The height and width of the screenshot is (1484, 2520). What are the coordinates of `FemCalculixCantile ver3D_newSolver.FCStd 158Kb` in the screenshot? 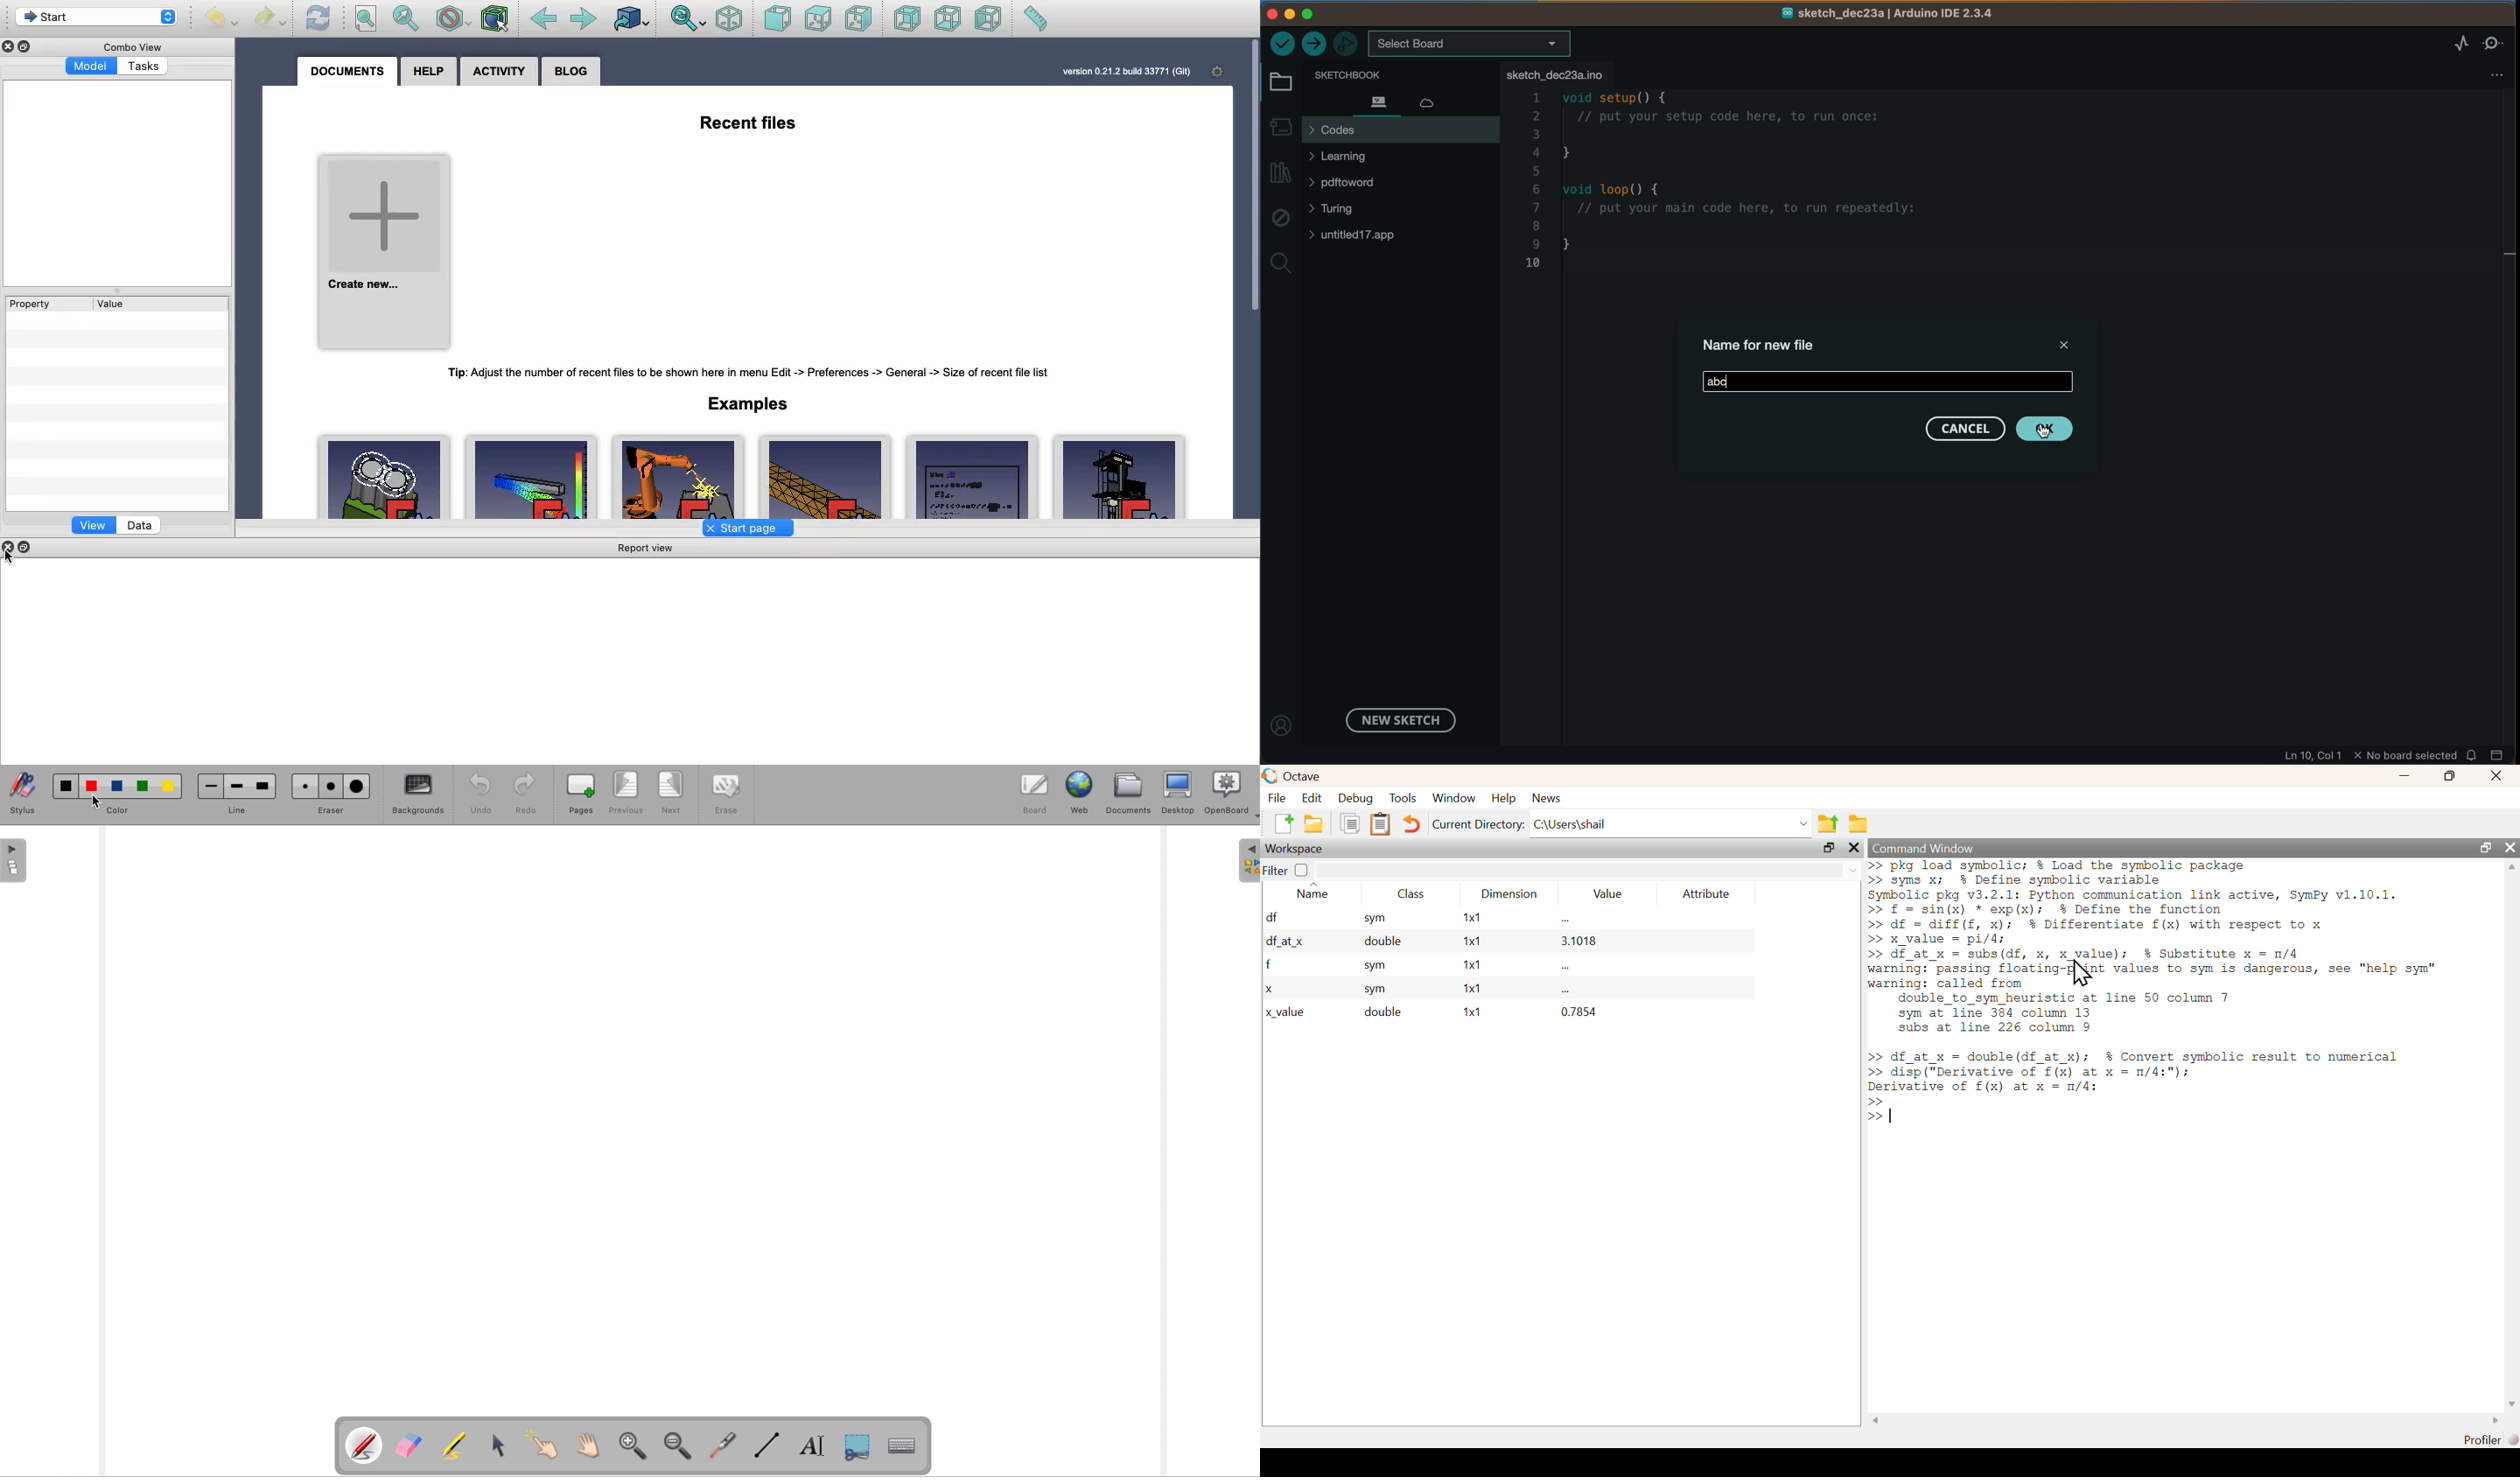 It's located at (824, 476).